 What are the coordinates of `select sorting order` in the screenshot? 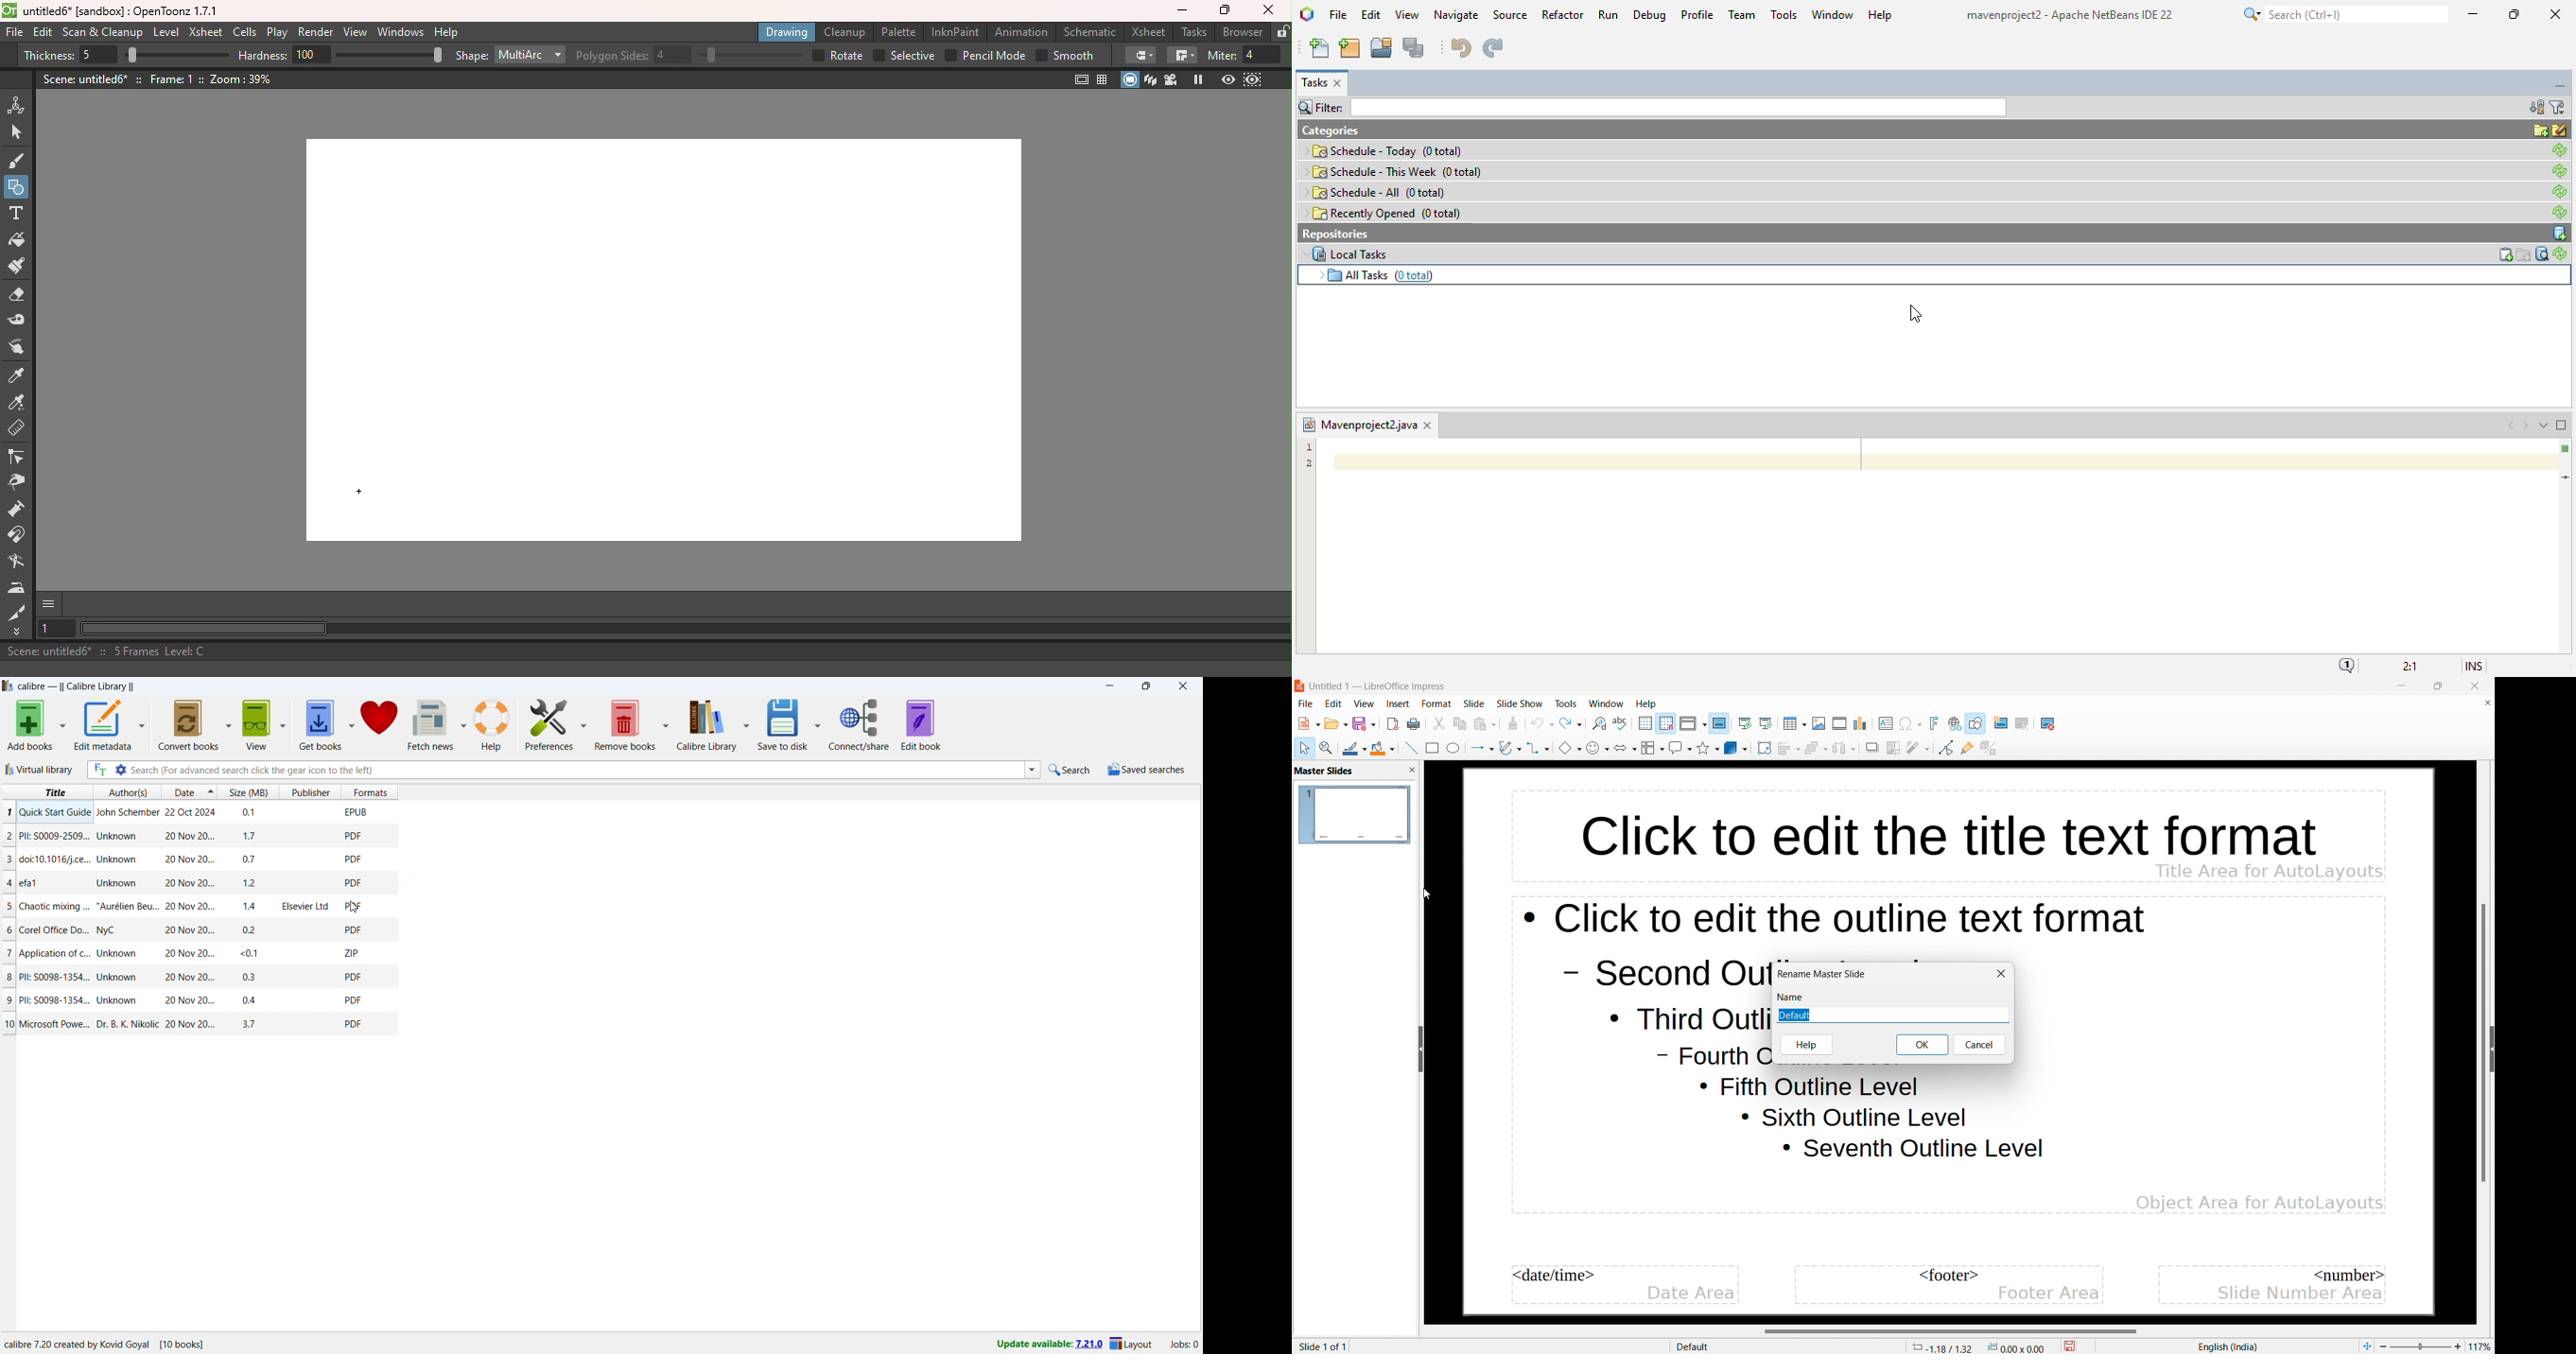 It's located at (211, 792).